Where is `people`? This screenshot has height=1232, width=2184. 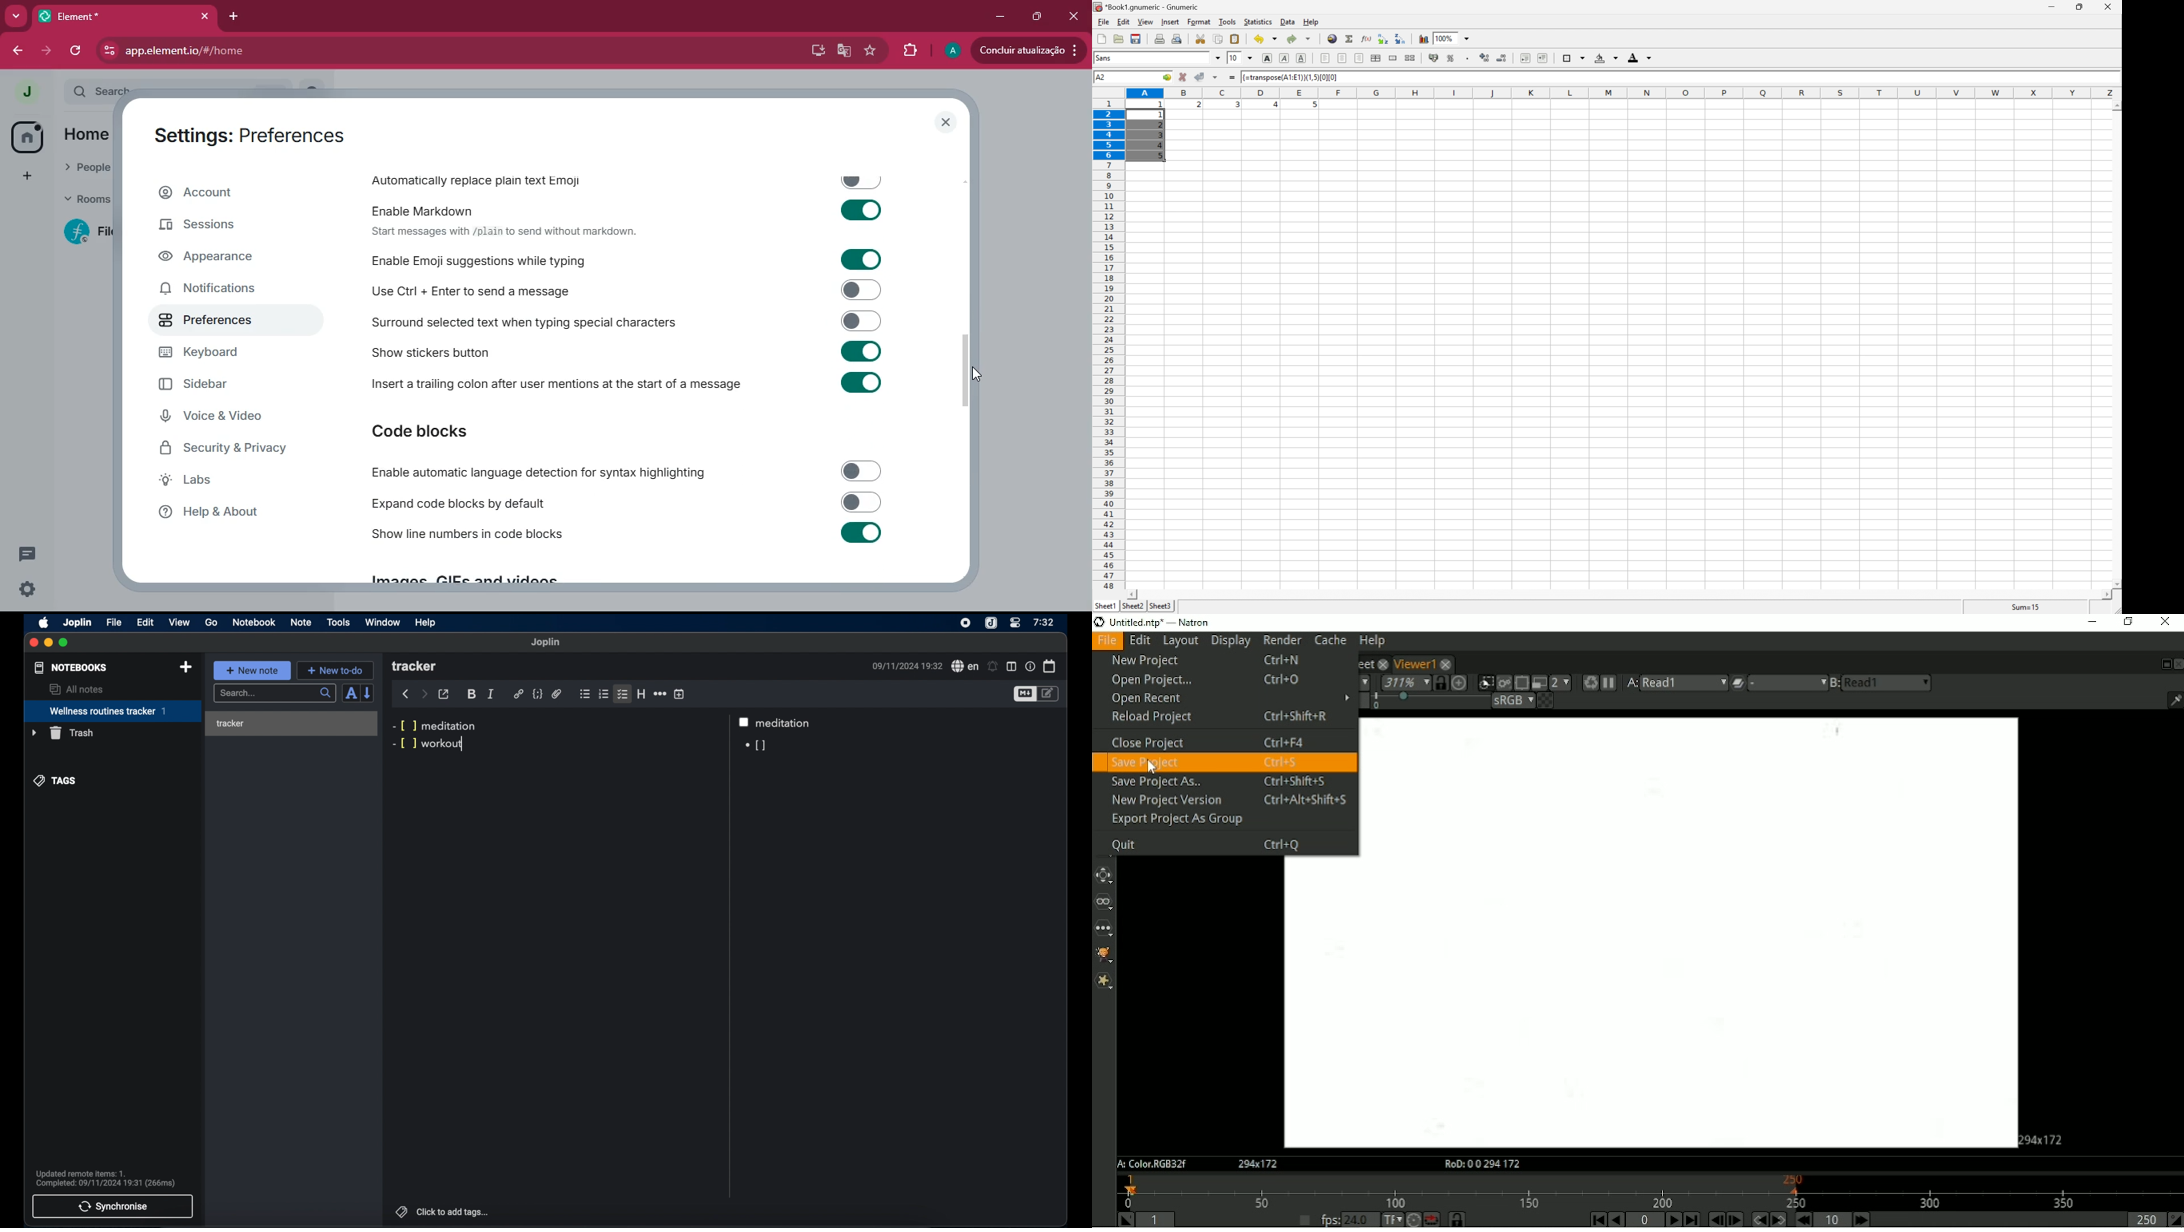 people is located at coordinates (86, 170).